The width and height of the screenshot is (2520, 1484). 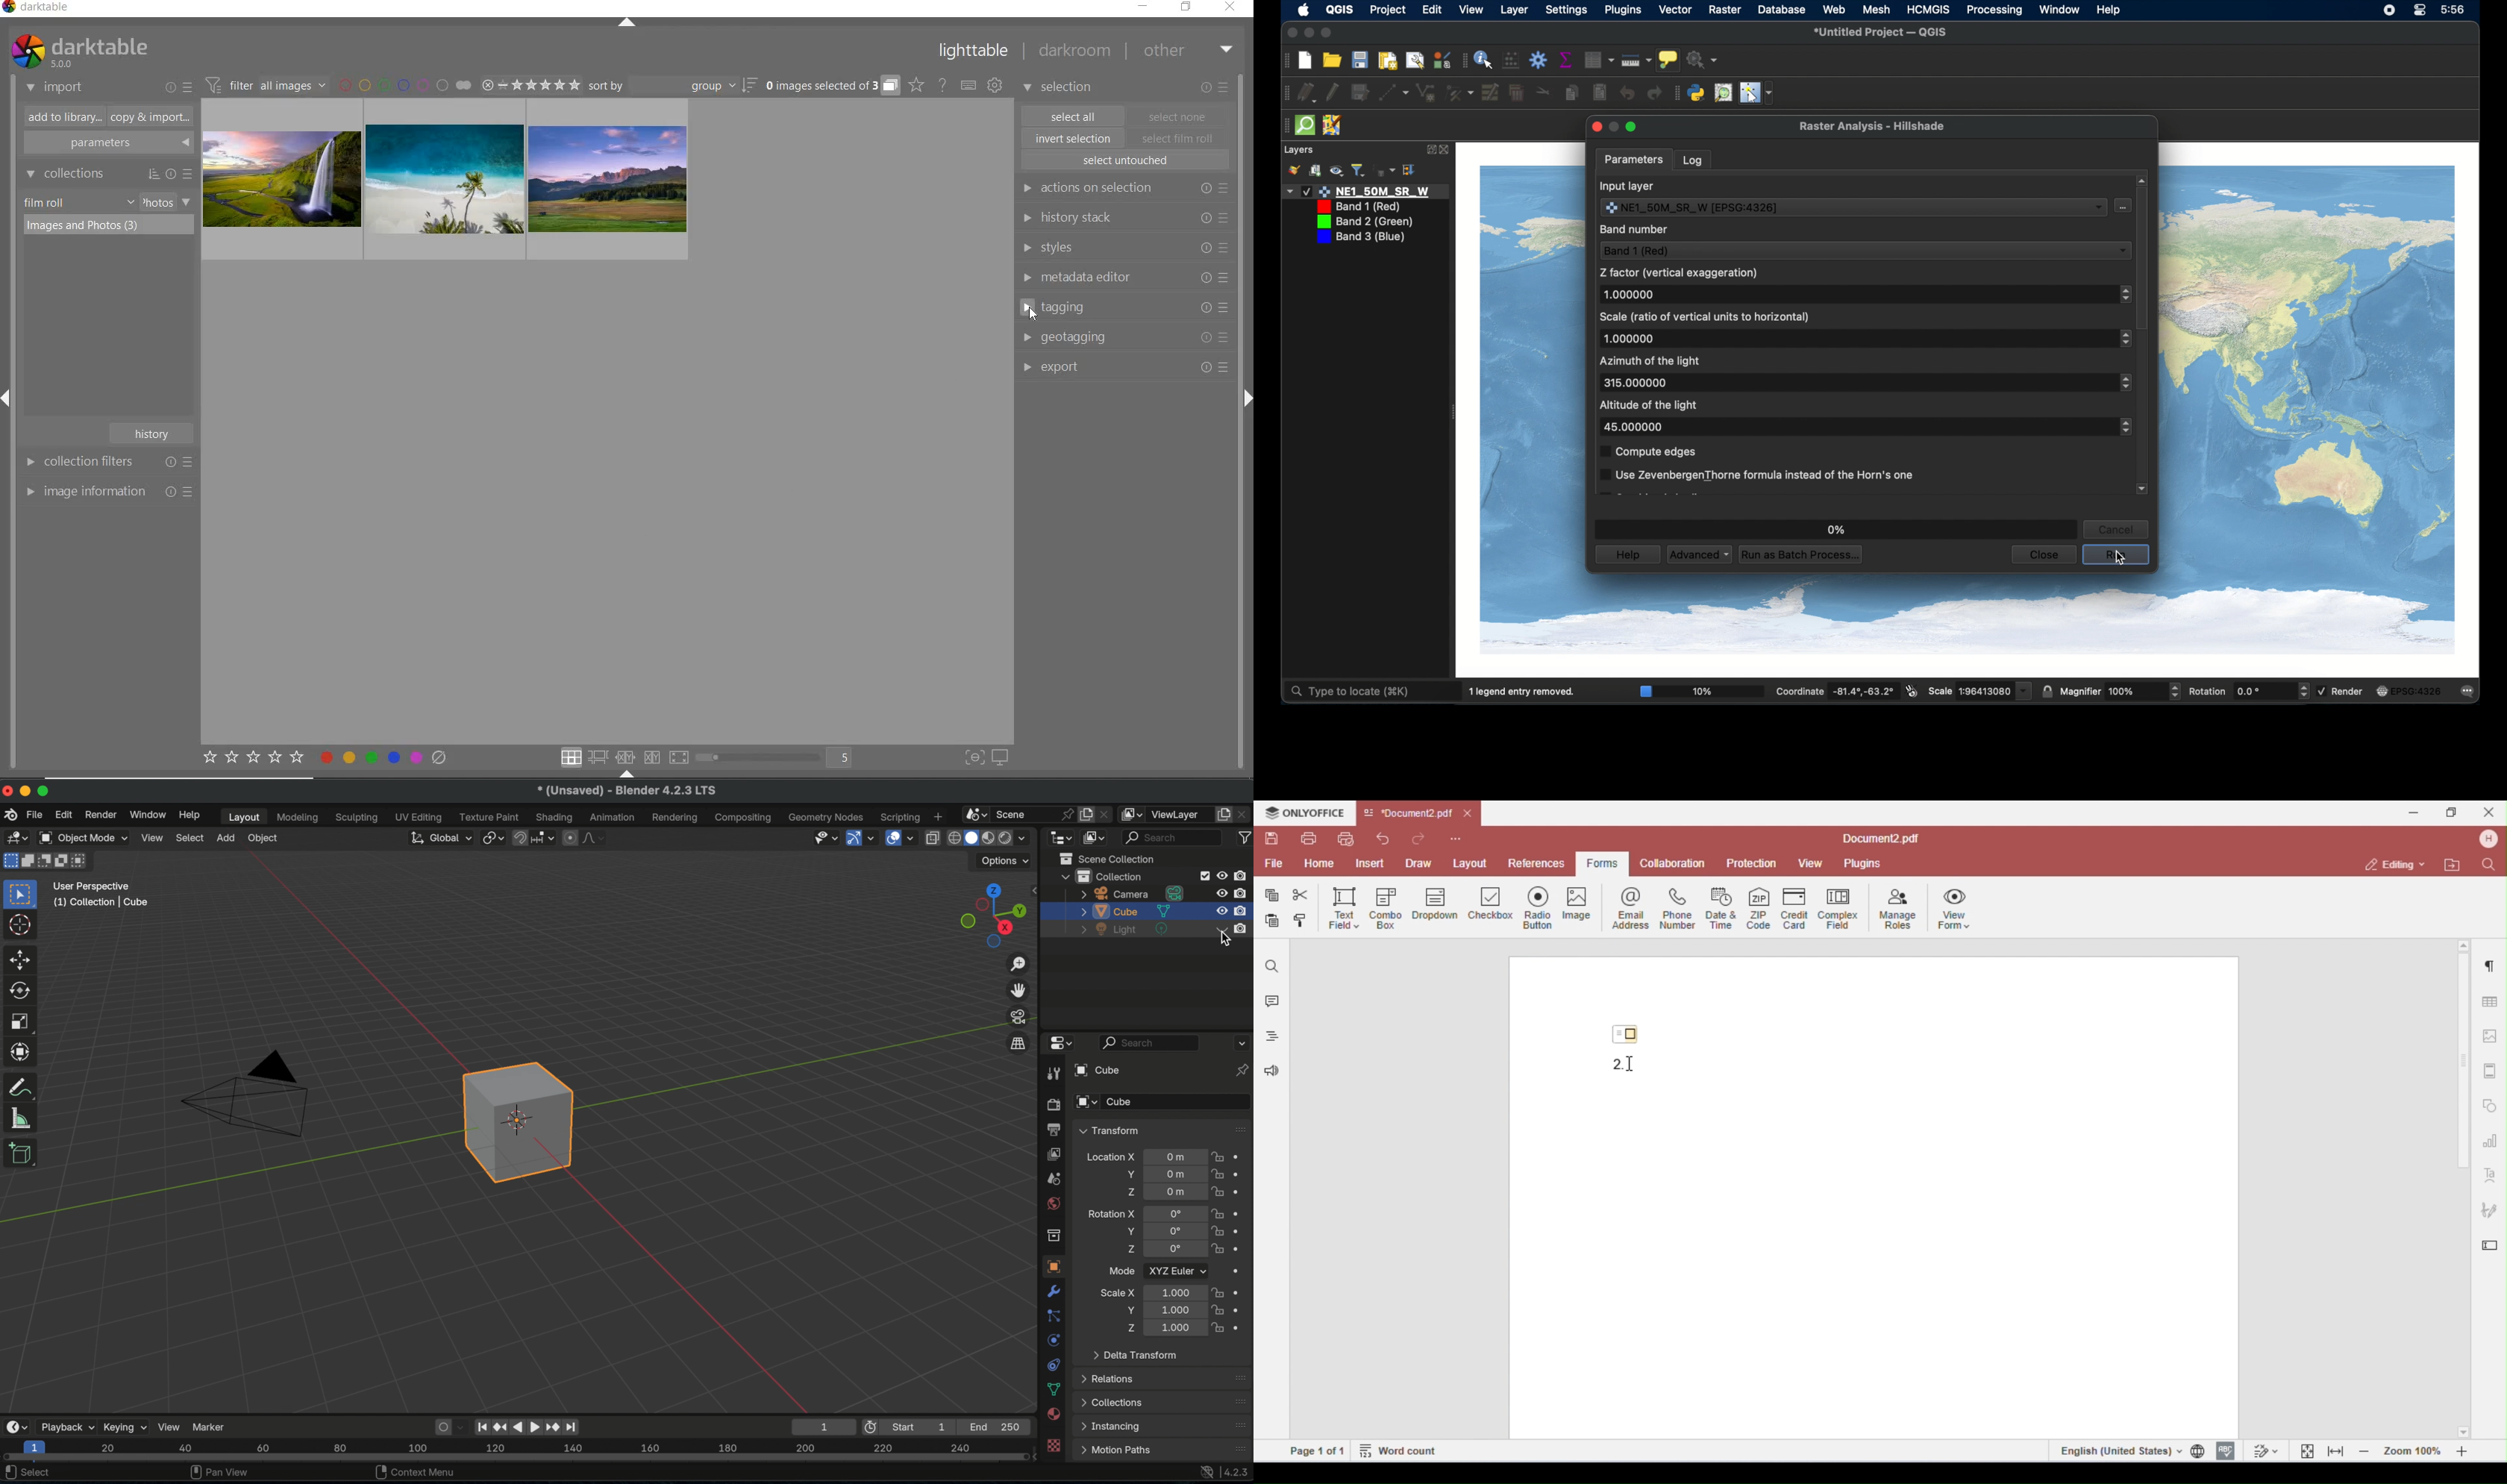 I want to click on options dropdown, so click(x=1000, y=862).